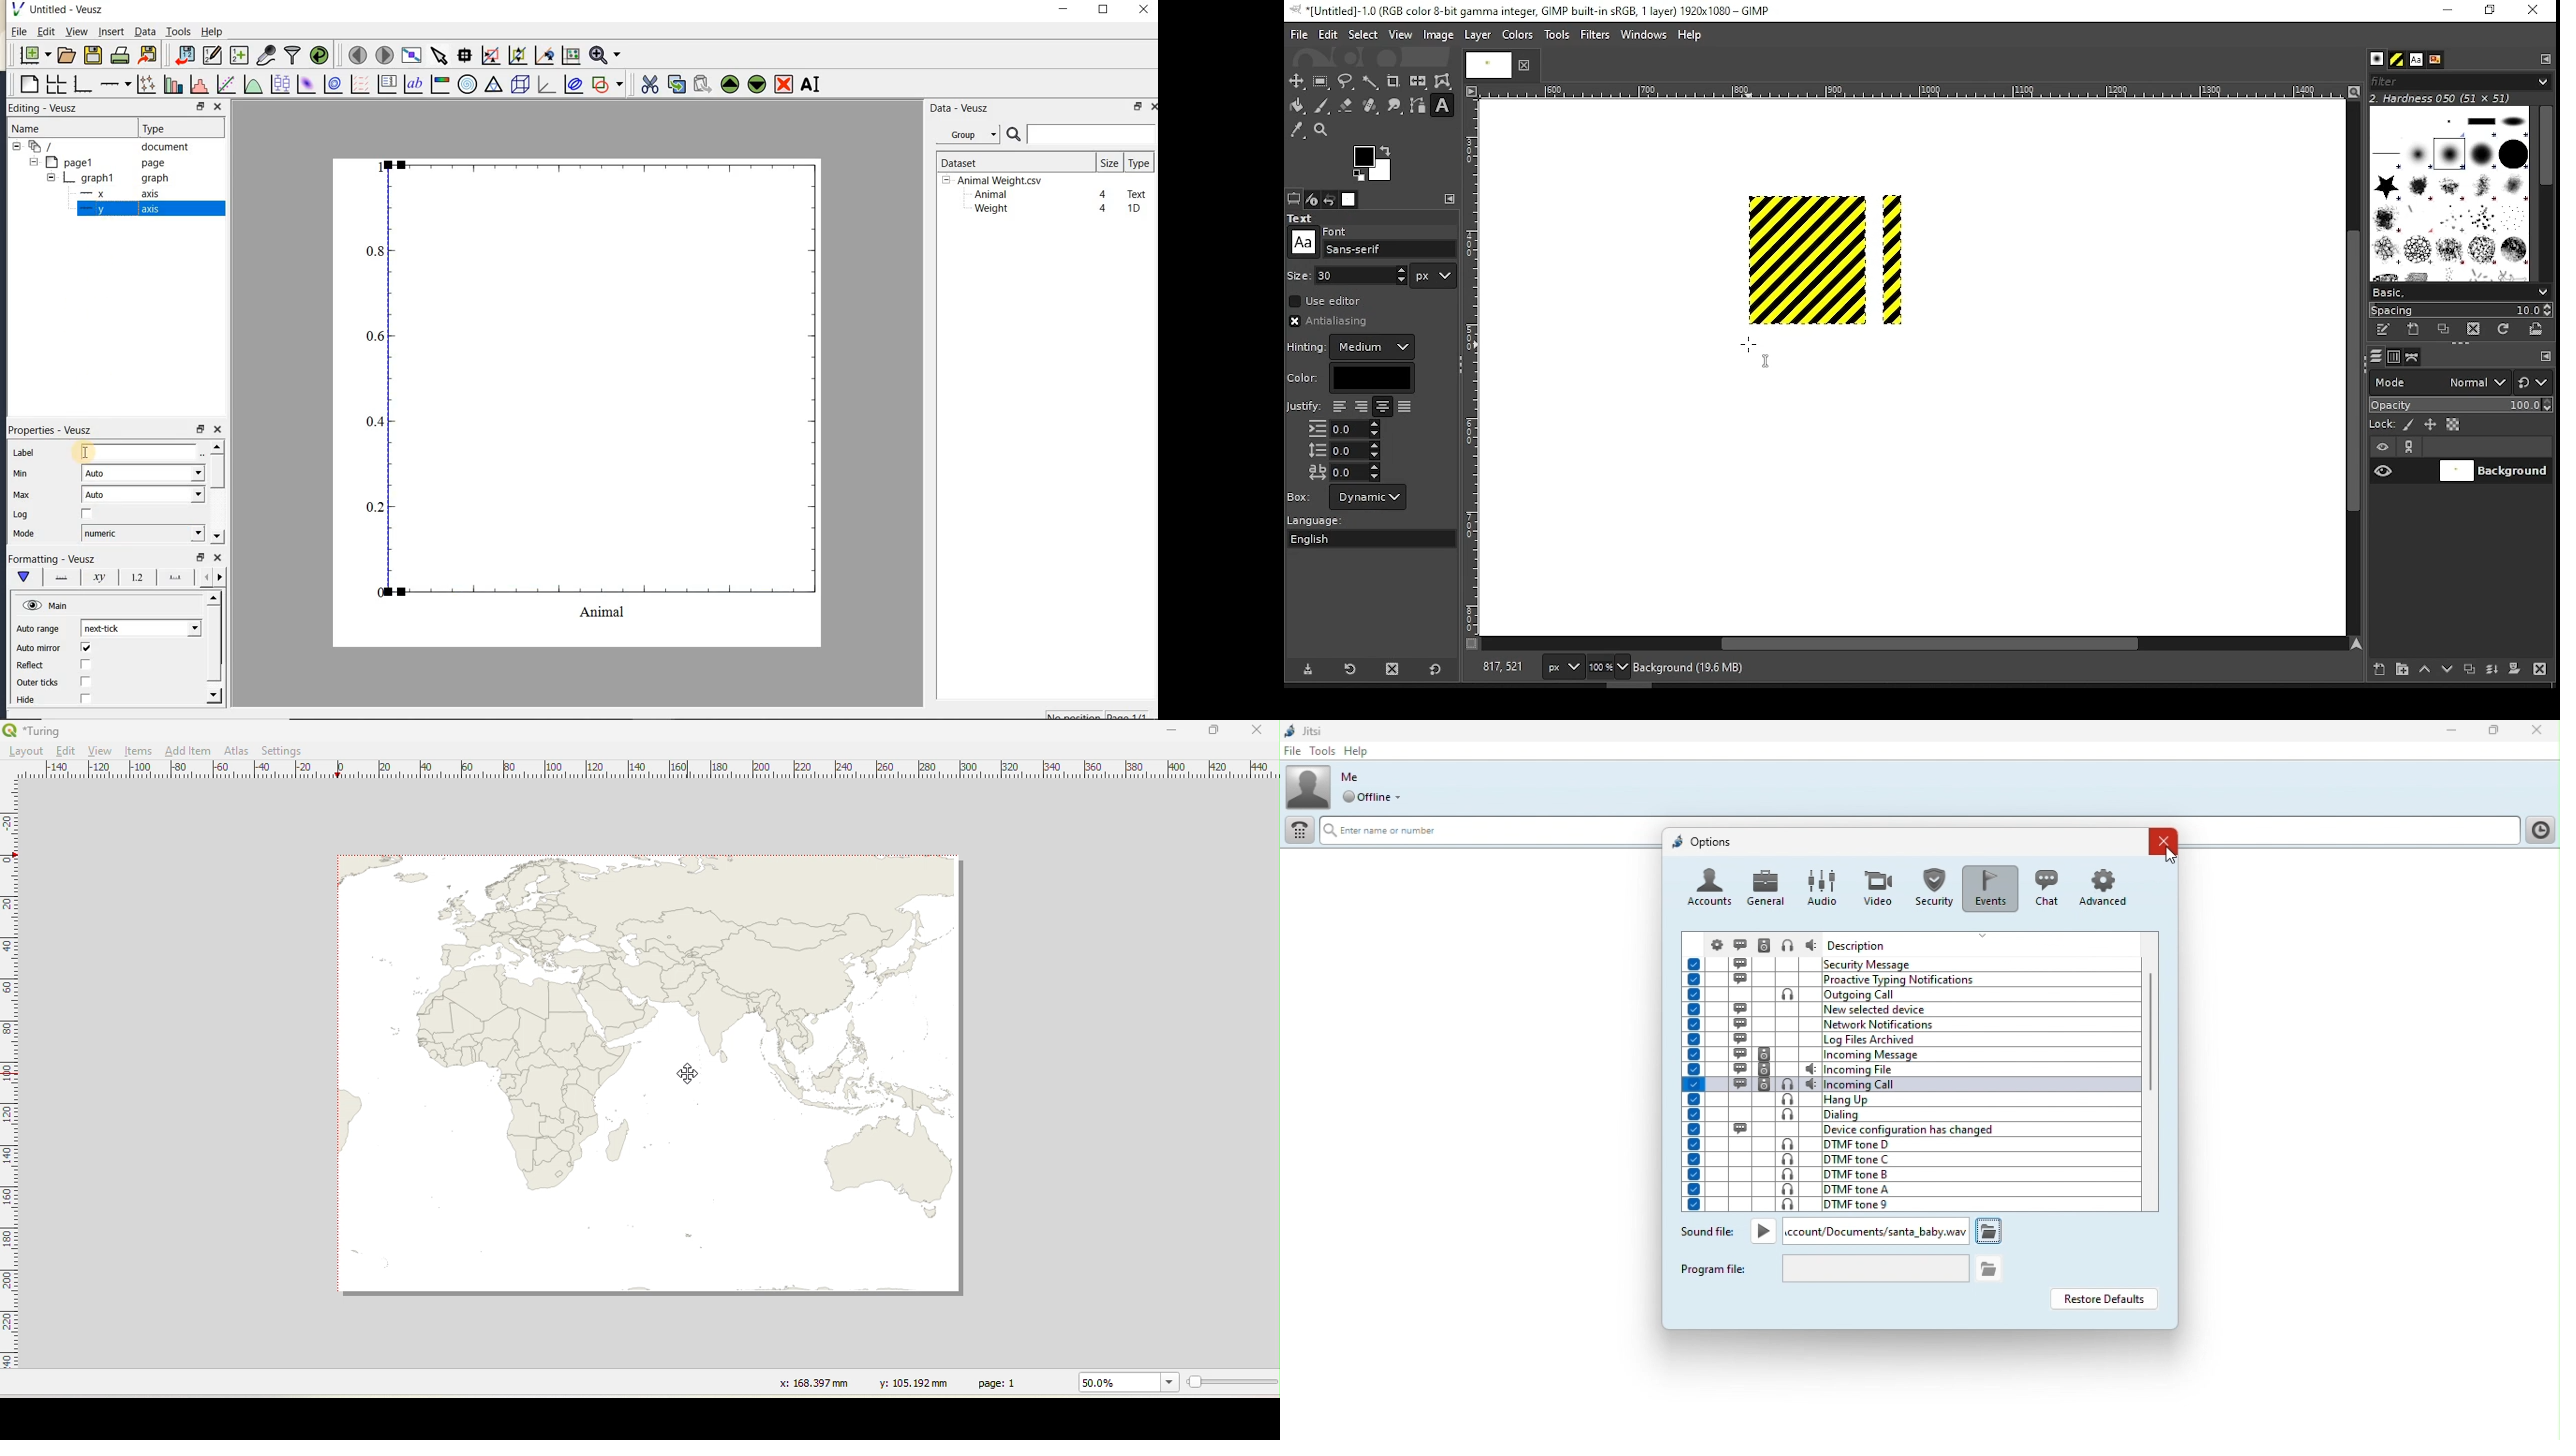 This screenshot has height=1456, width=2576. What do you see at coordinates (2472, 671) in the screenshot?
I see `duplicate layer` at bounding box center [2472, 671].